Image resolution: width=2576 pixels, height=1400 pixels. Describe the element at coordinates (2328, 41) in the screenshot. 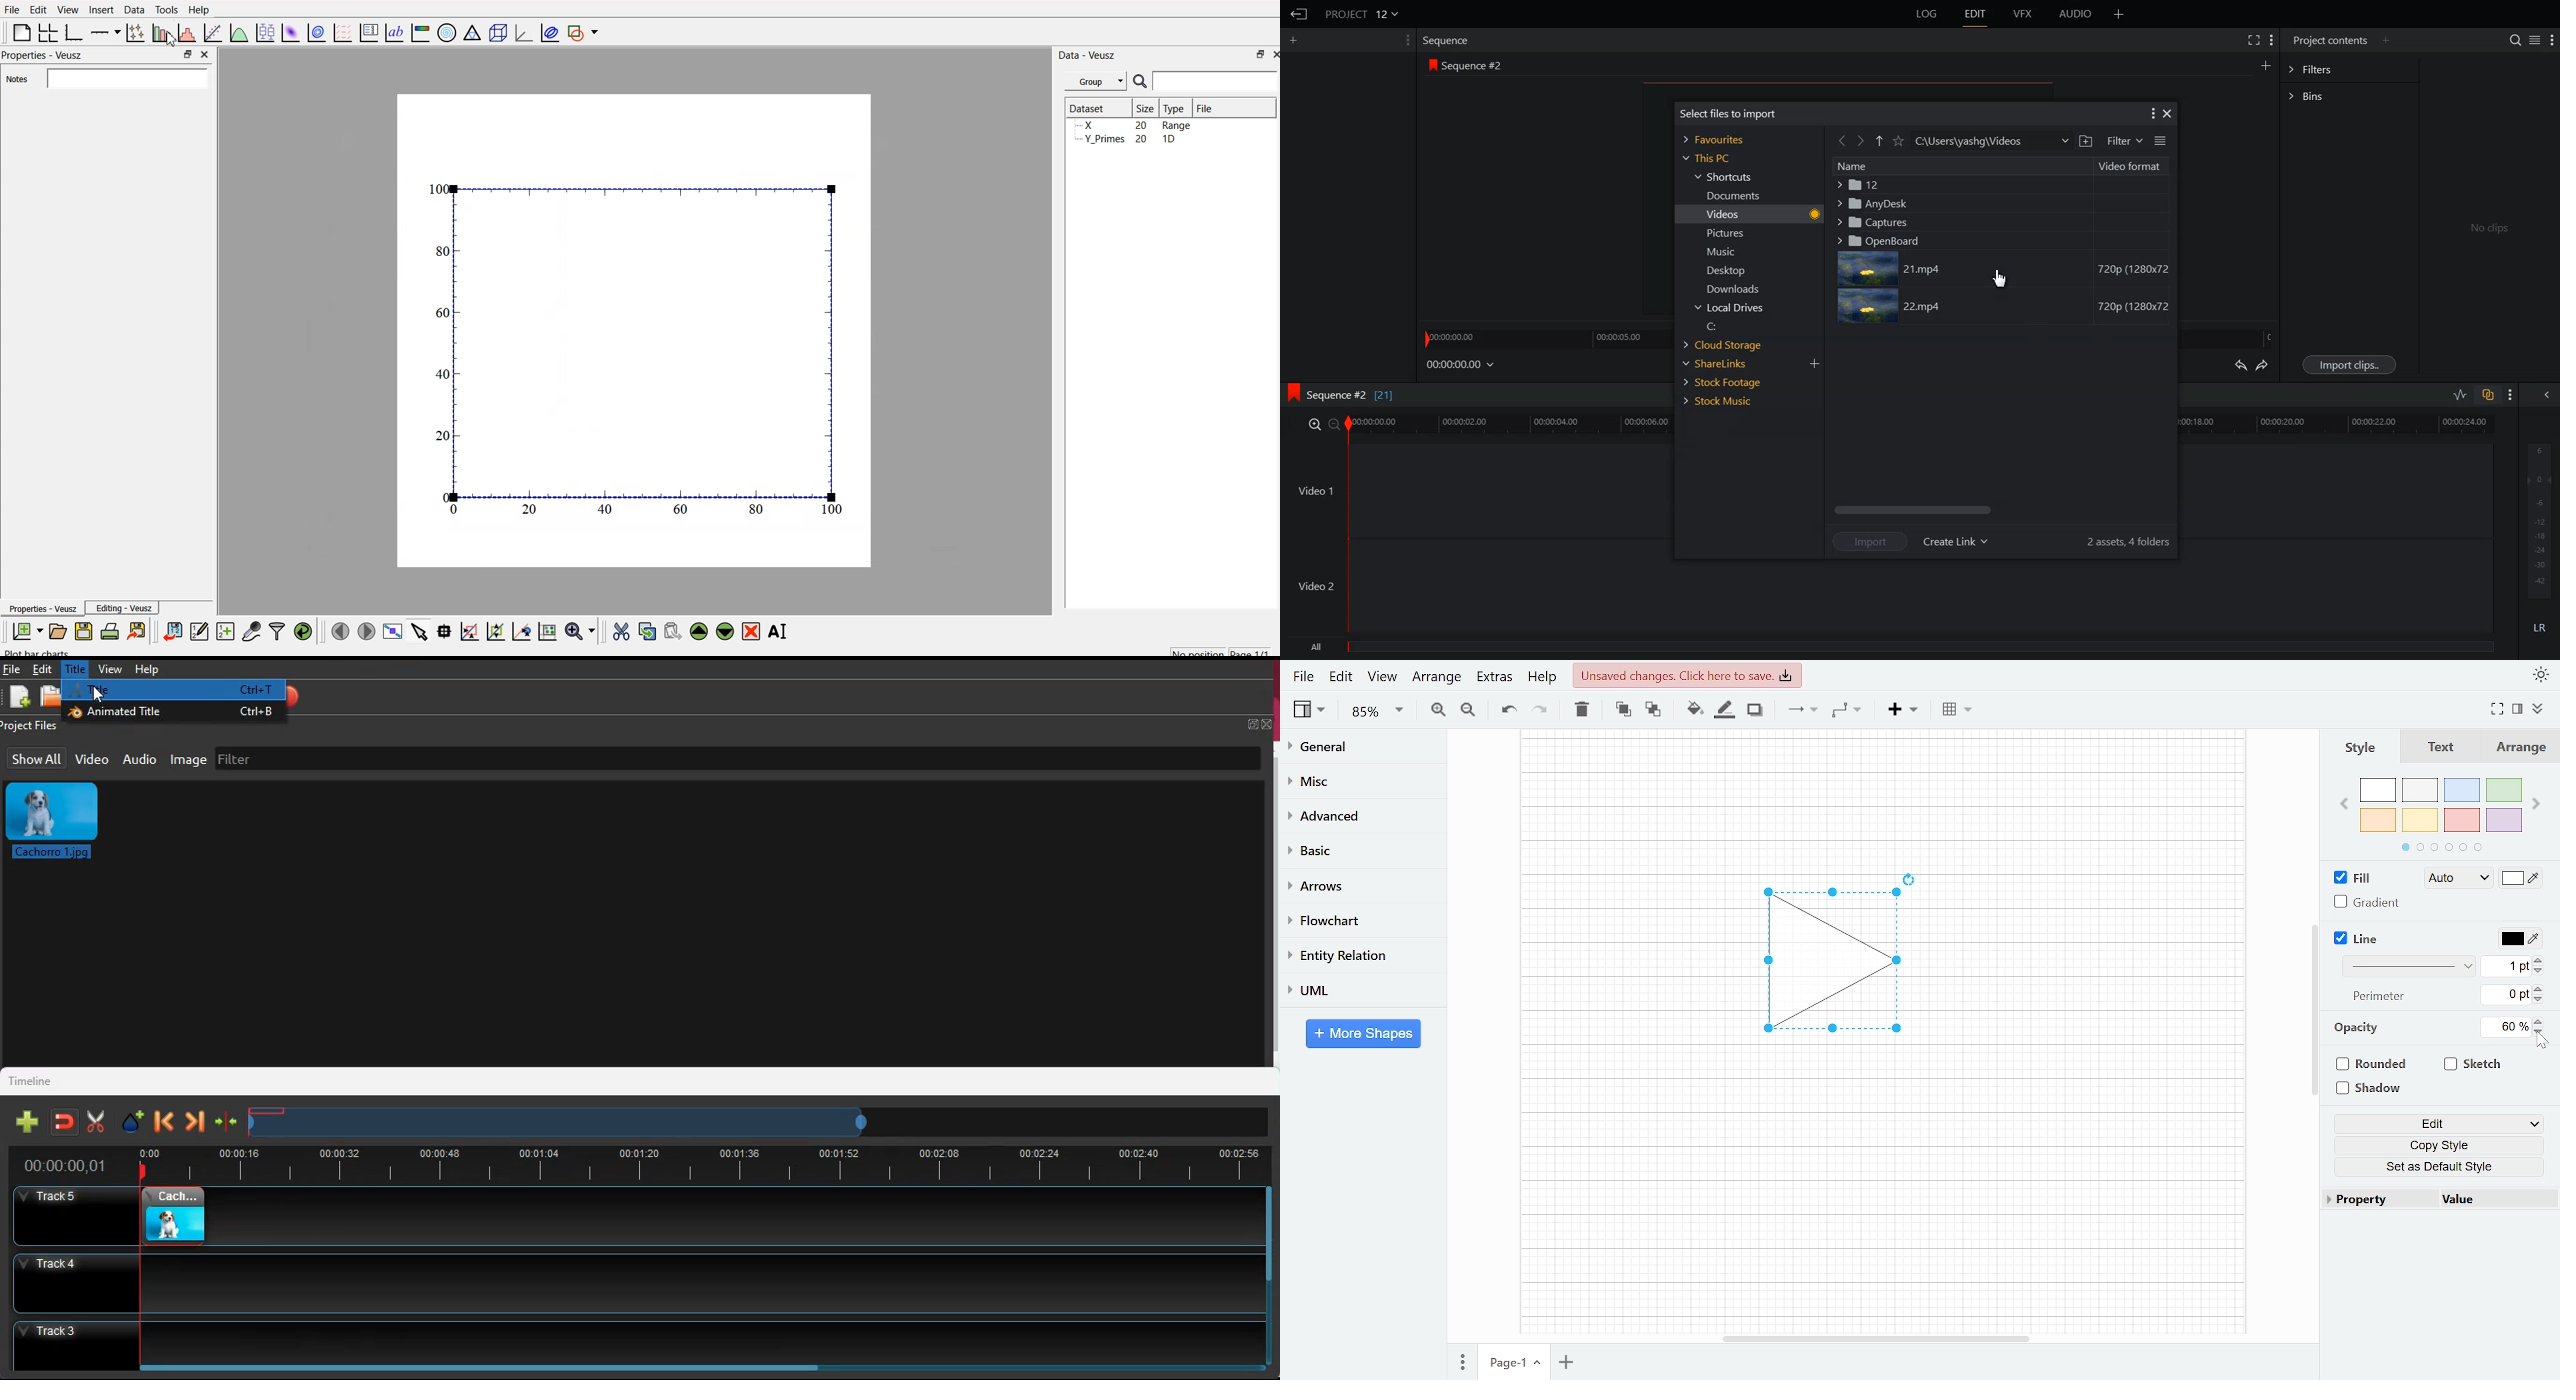

I see `Project contents` at that location.